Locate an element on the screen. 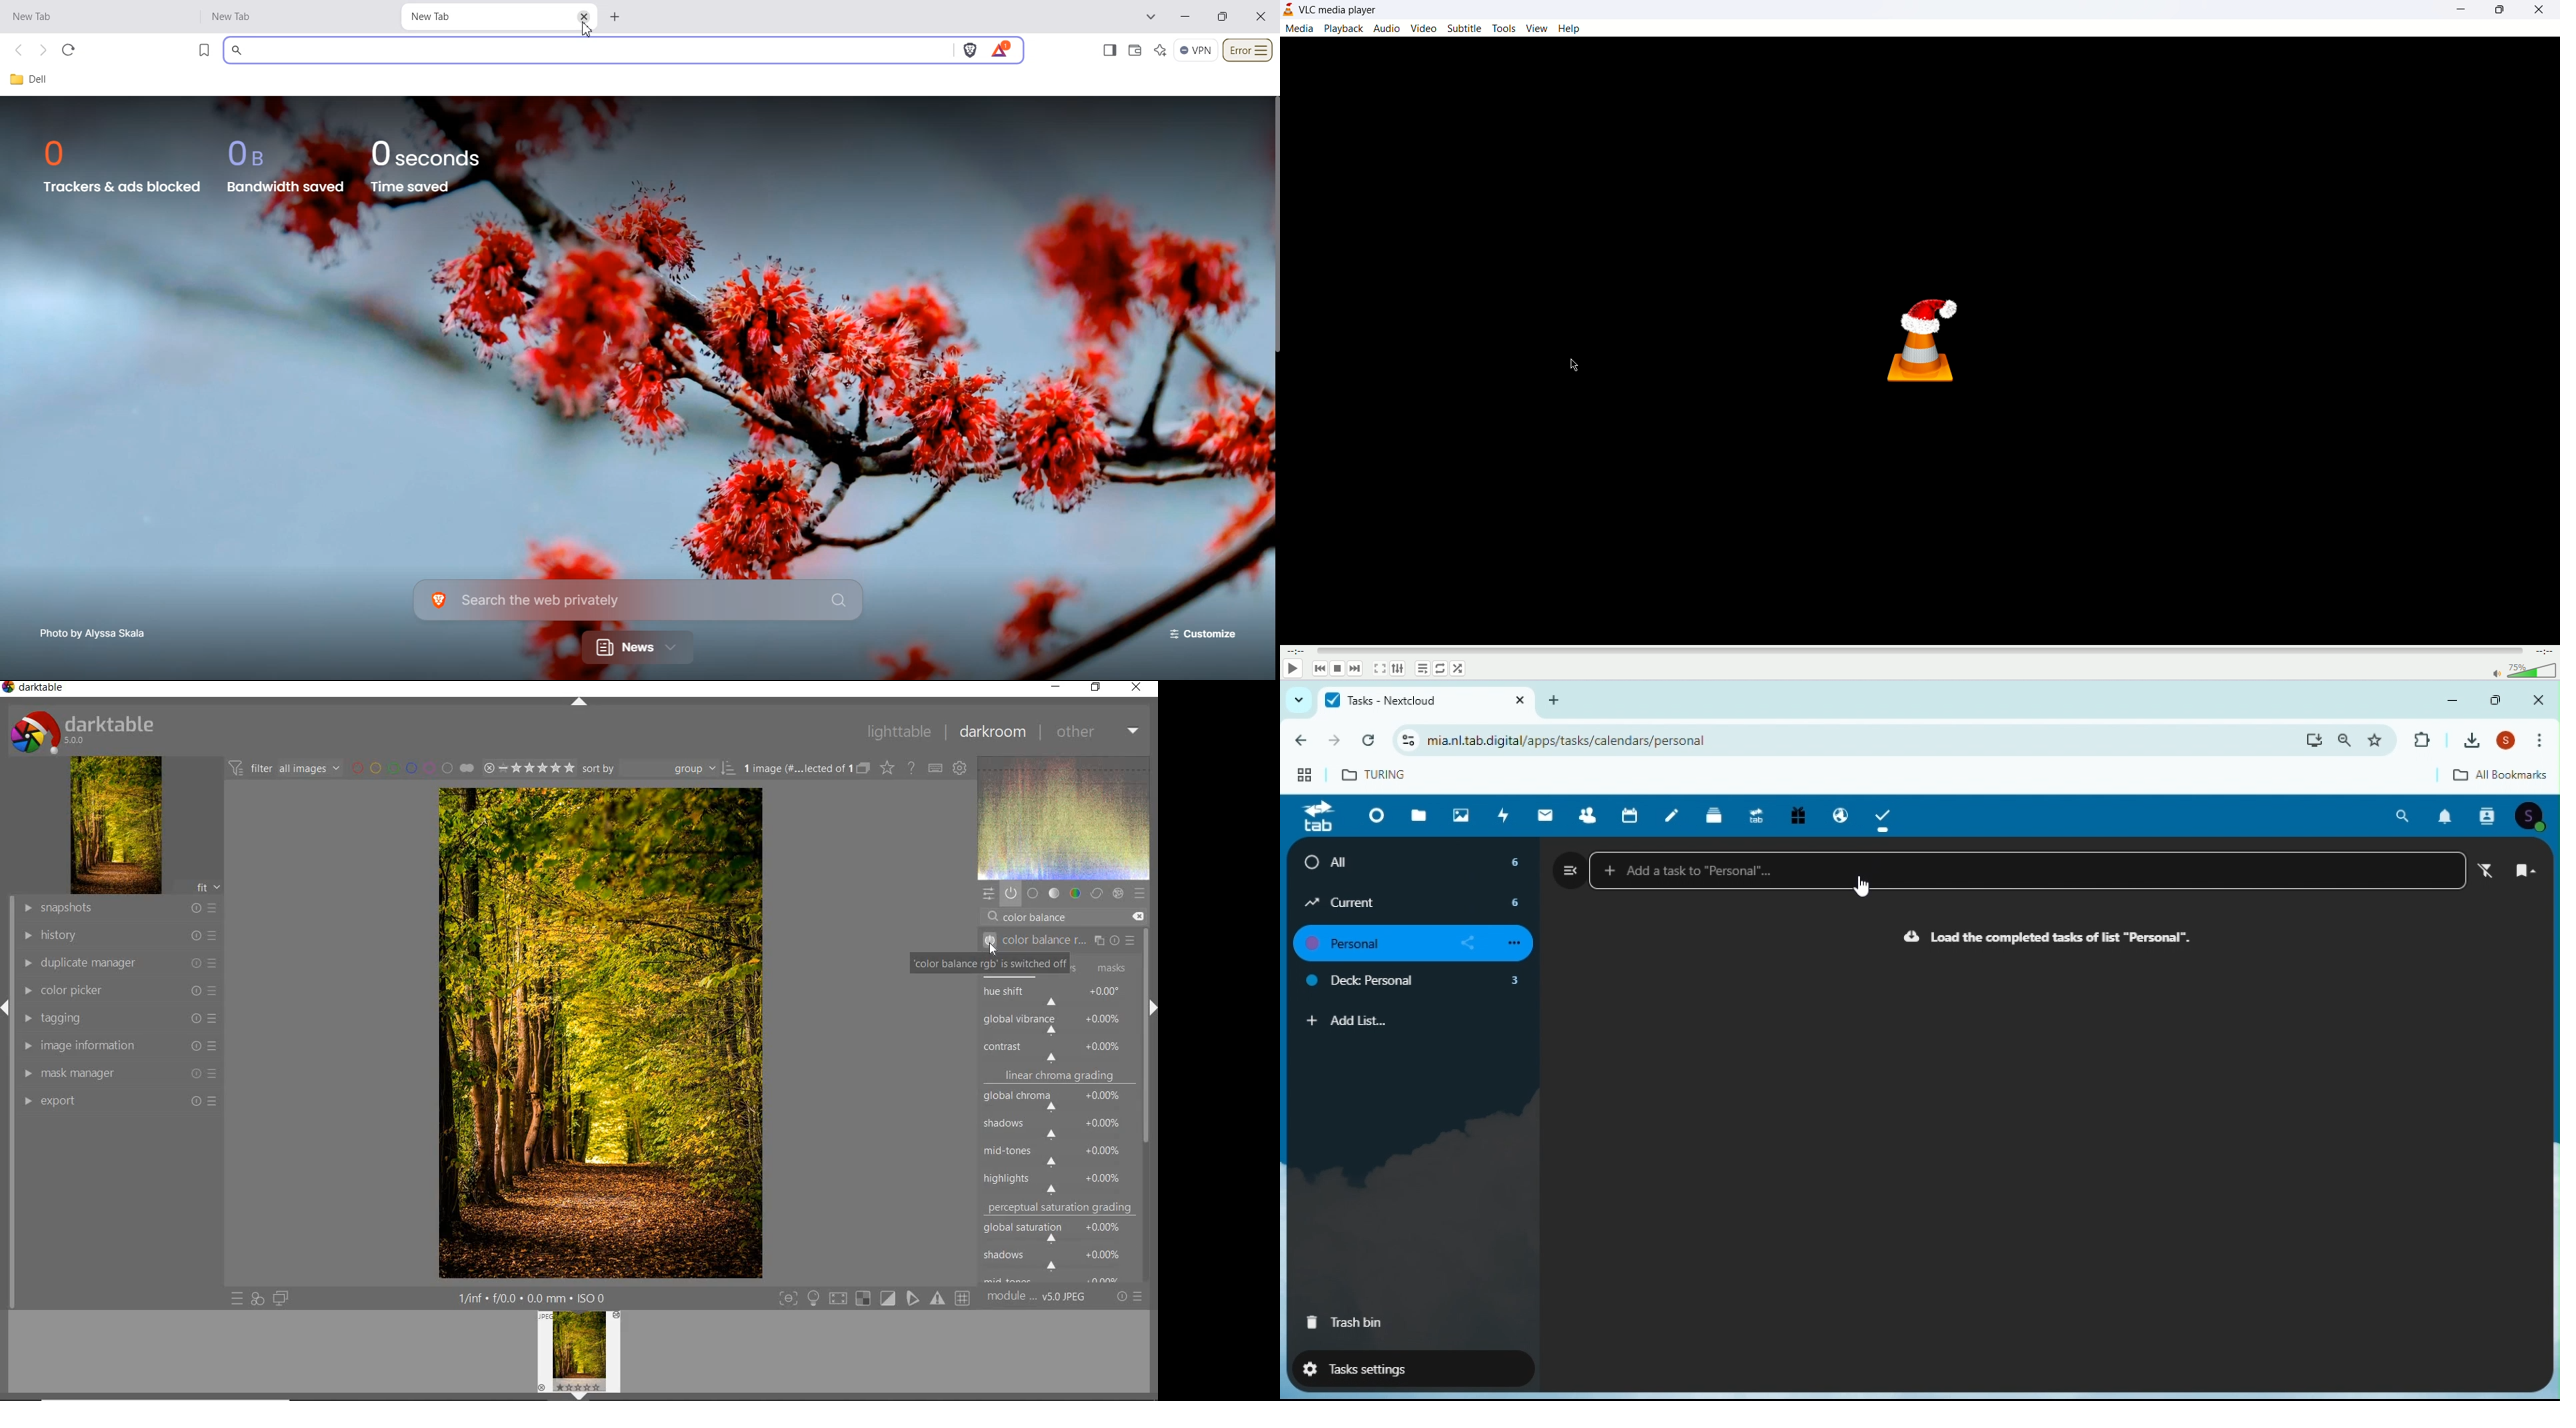 This screenshot has width=2576, height=1428. progress bar is located at coordinates (1921, 652).